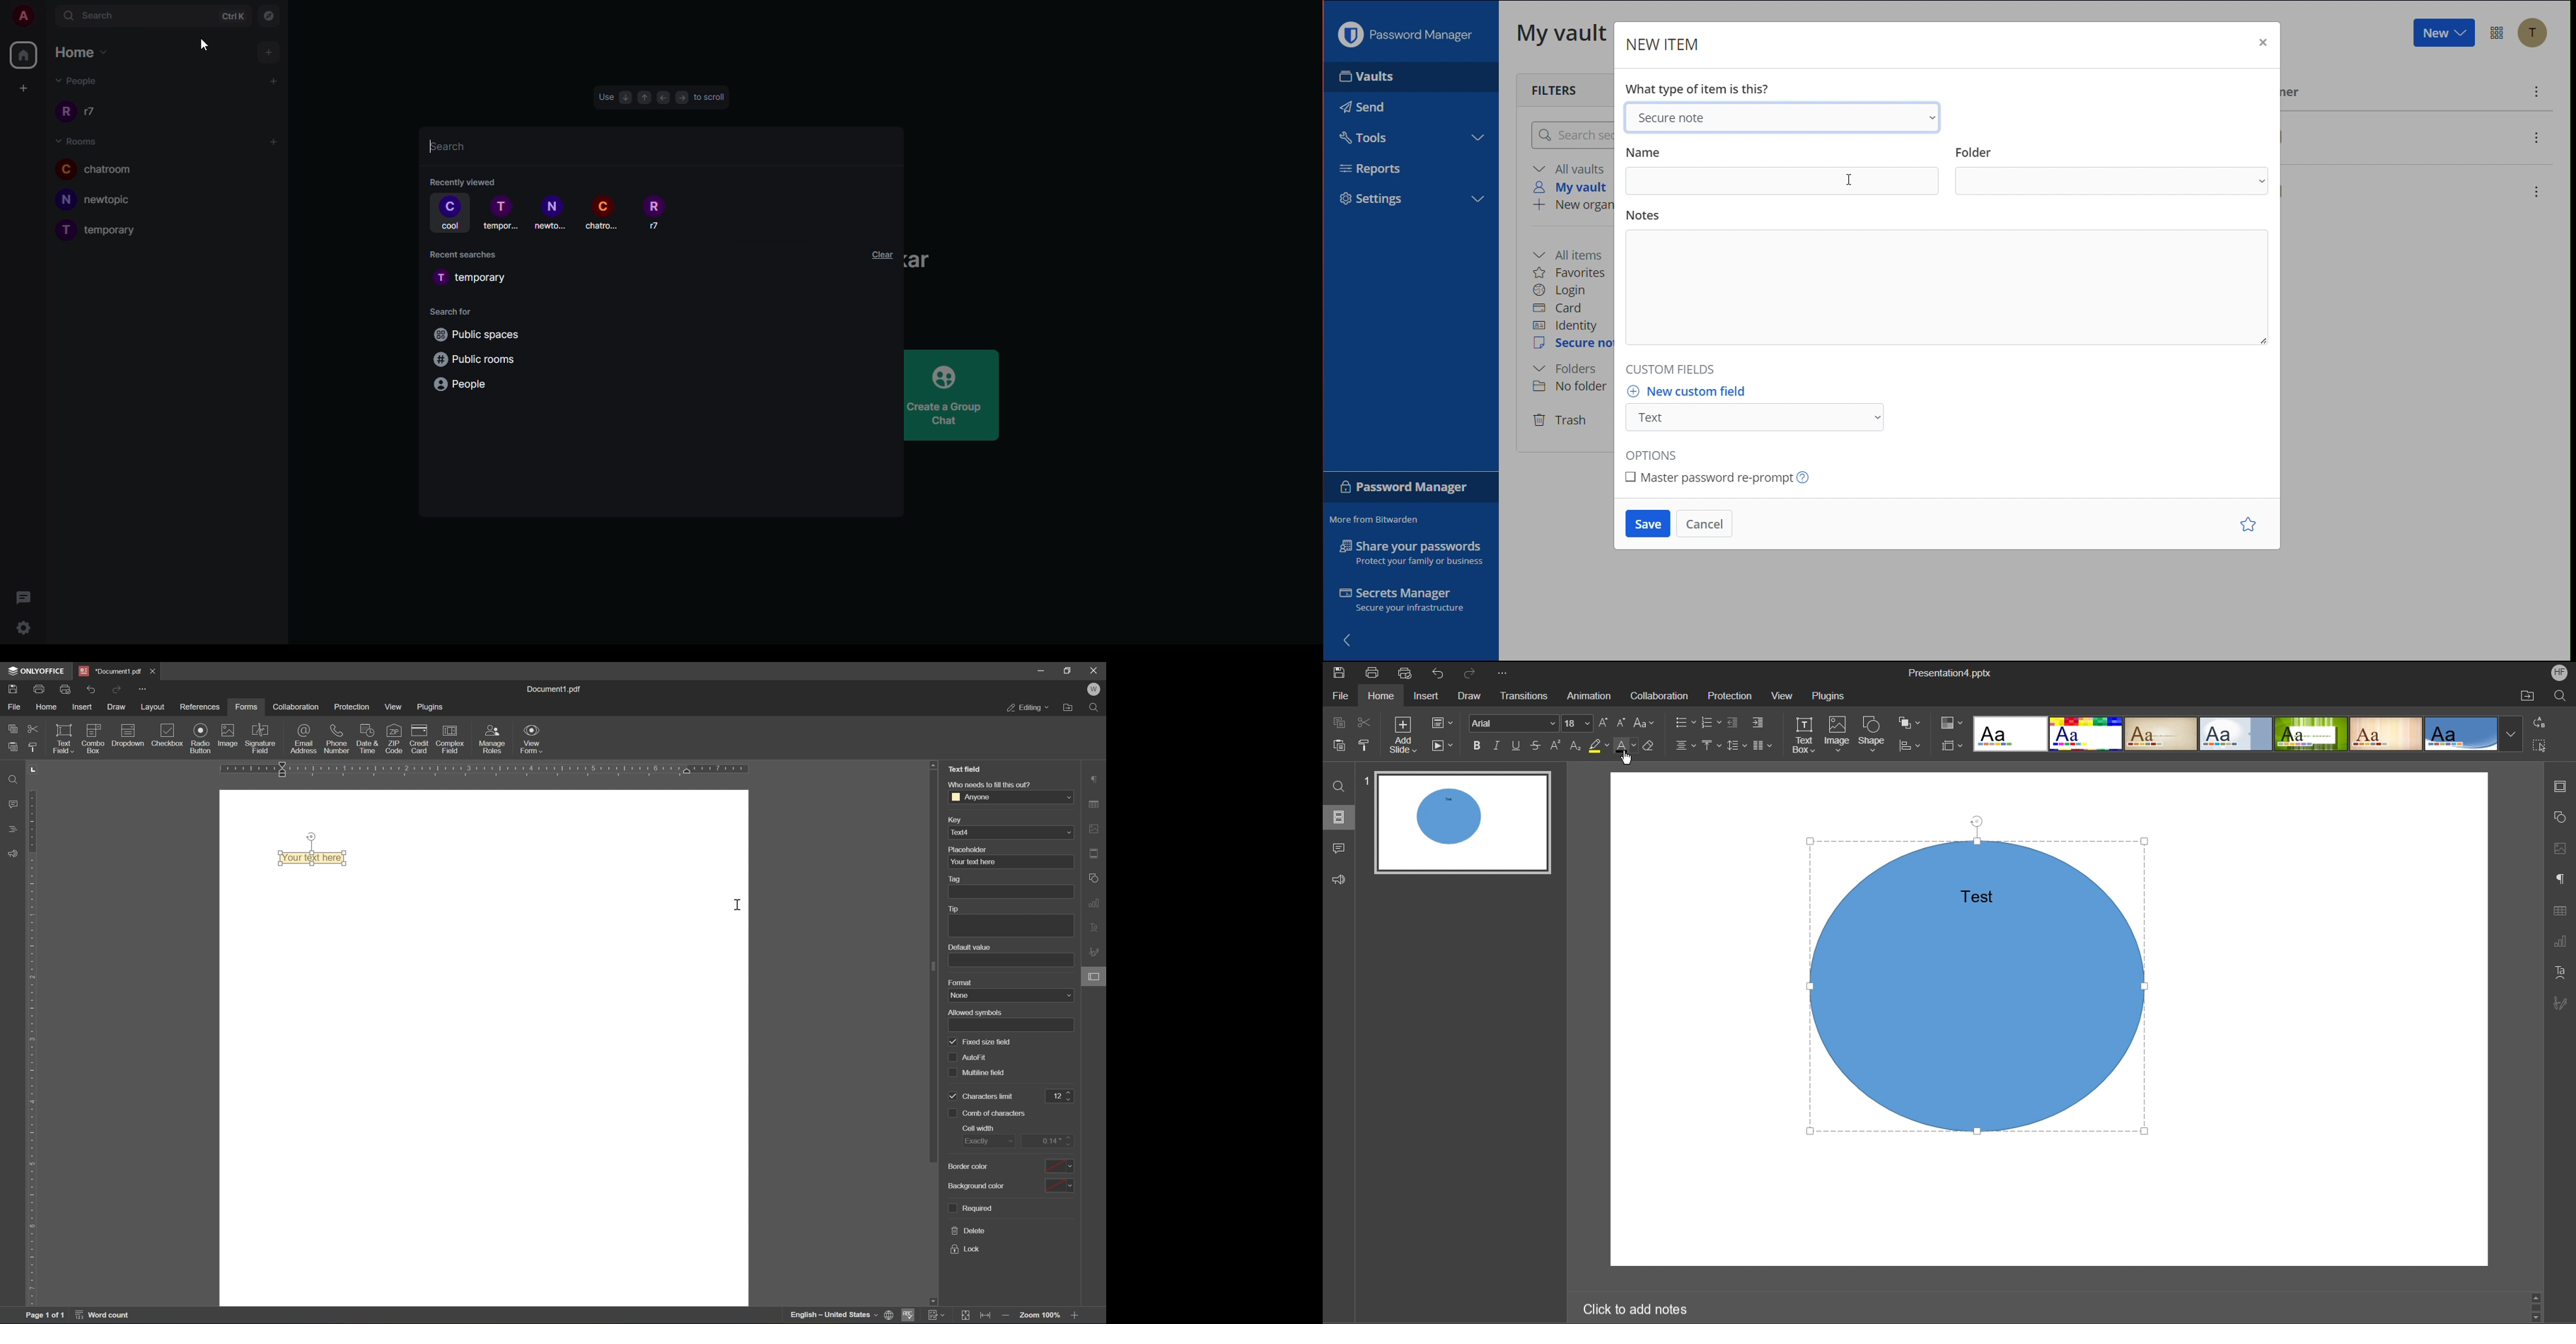  I want to click on More from Bitwarden, so click(1378, 517).